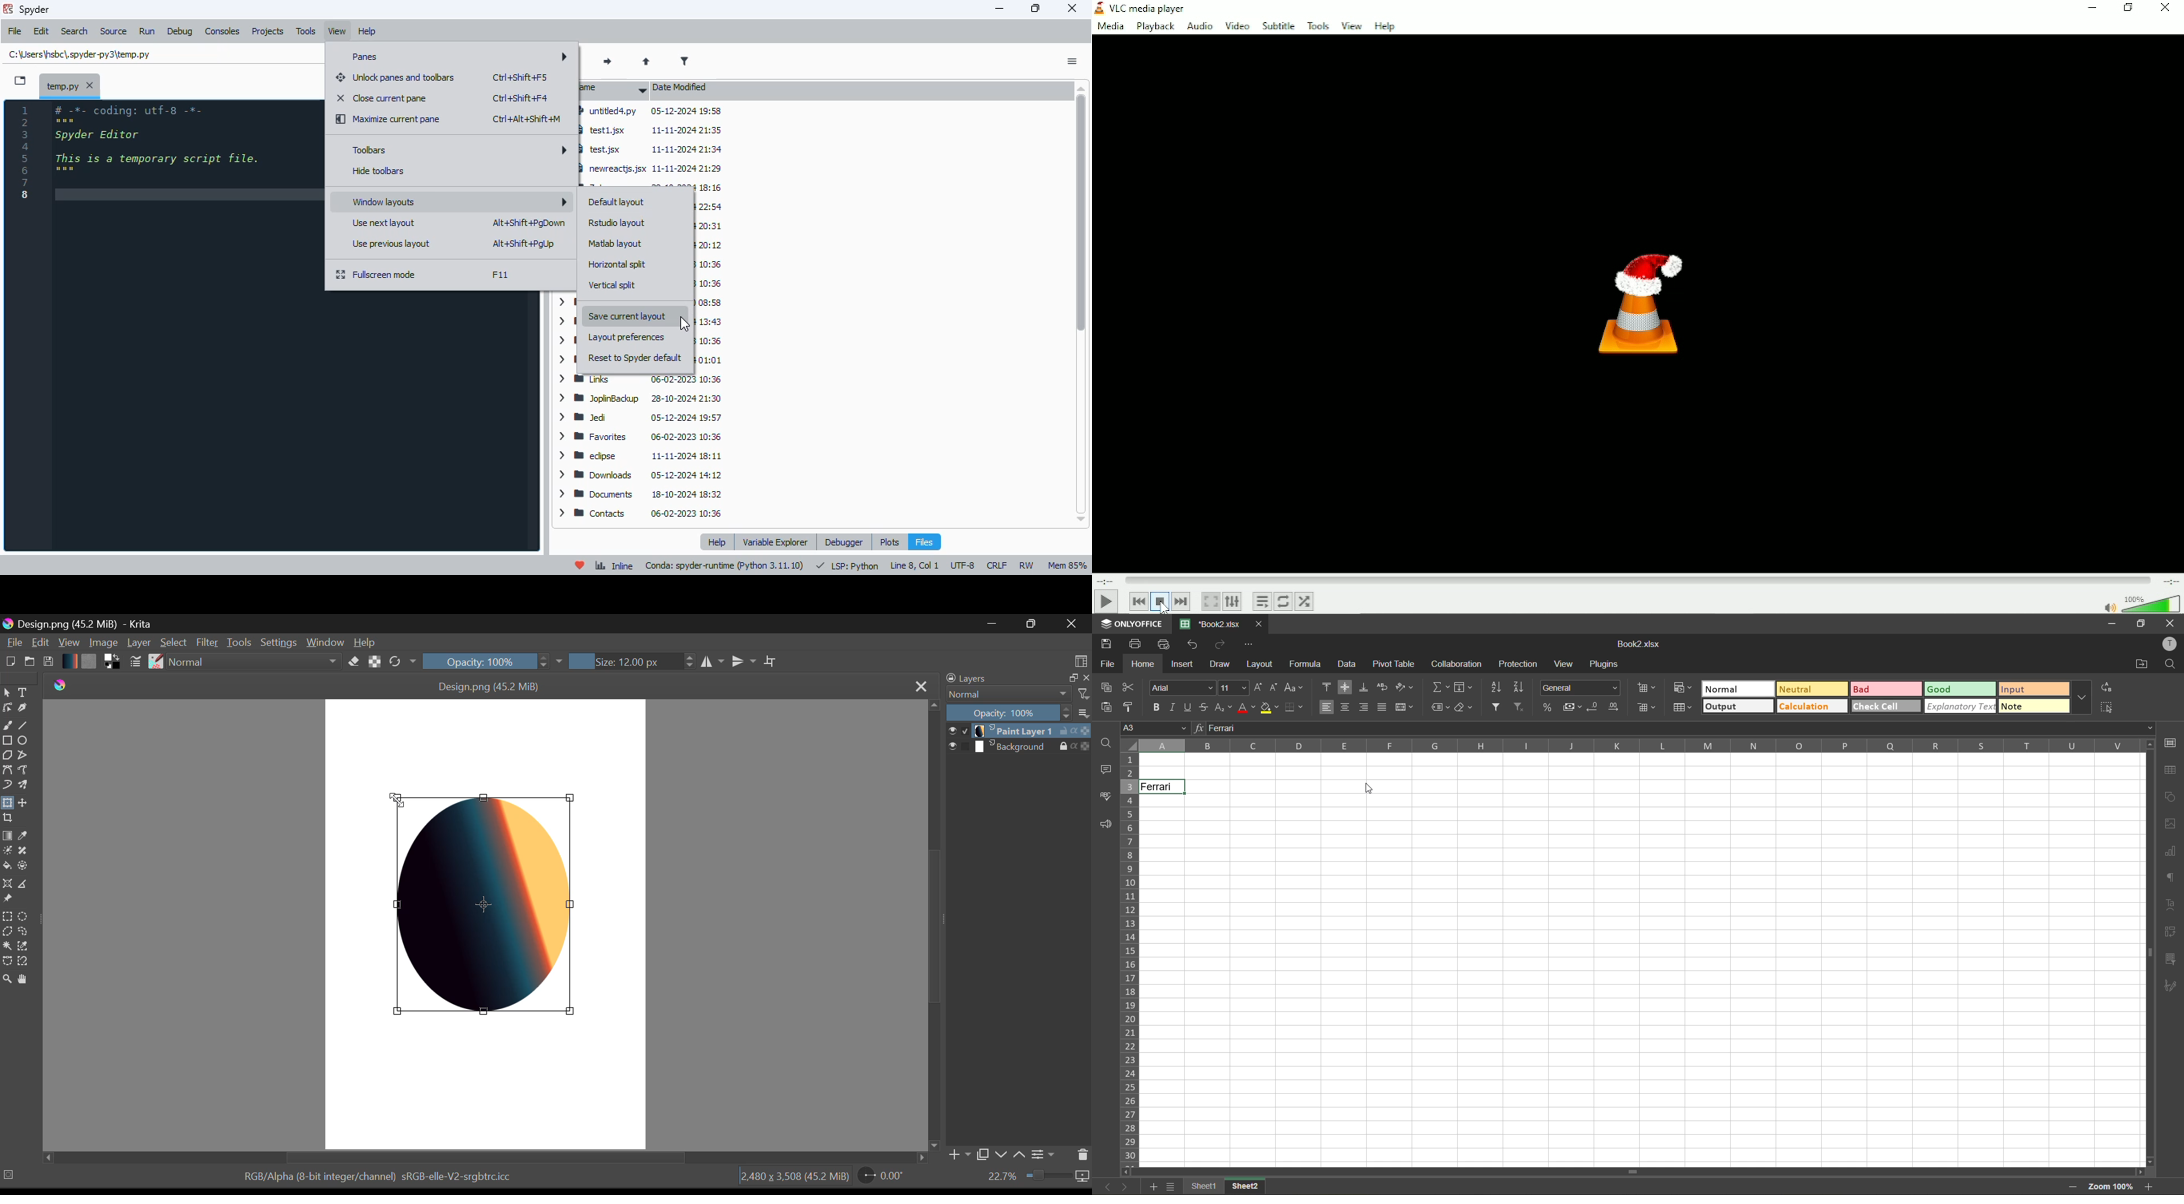 This screenshot has height=1204, width=2184. I want to click on debug, so click(181, 32).